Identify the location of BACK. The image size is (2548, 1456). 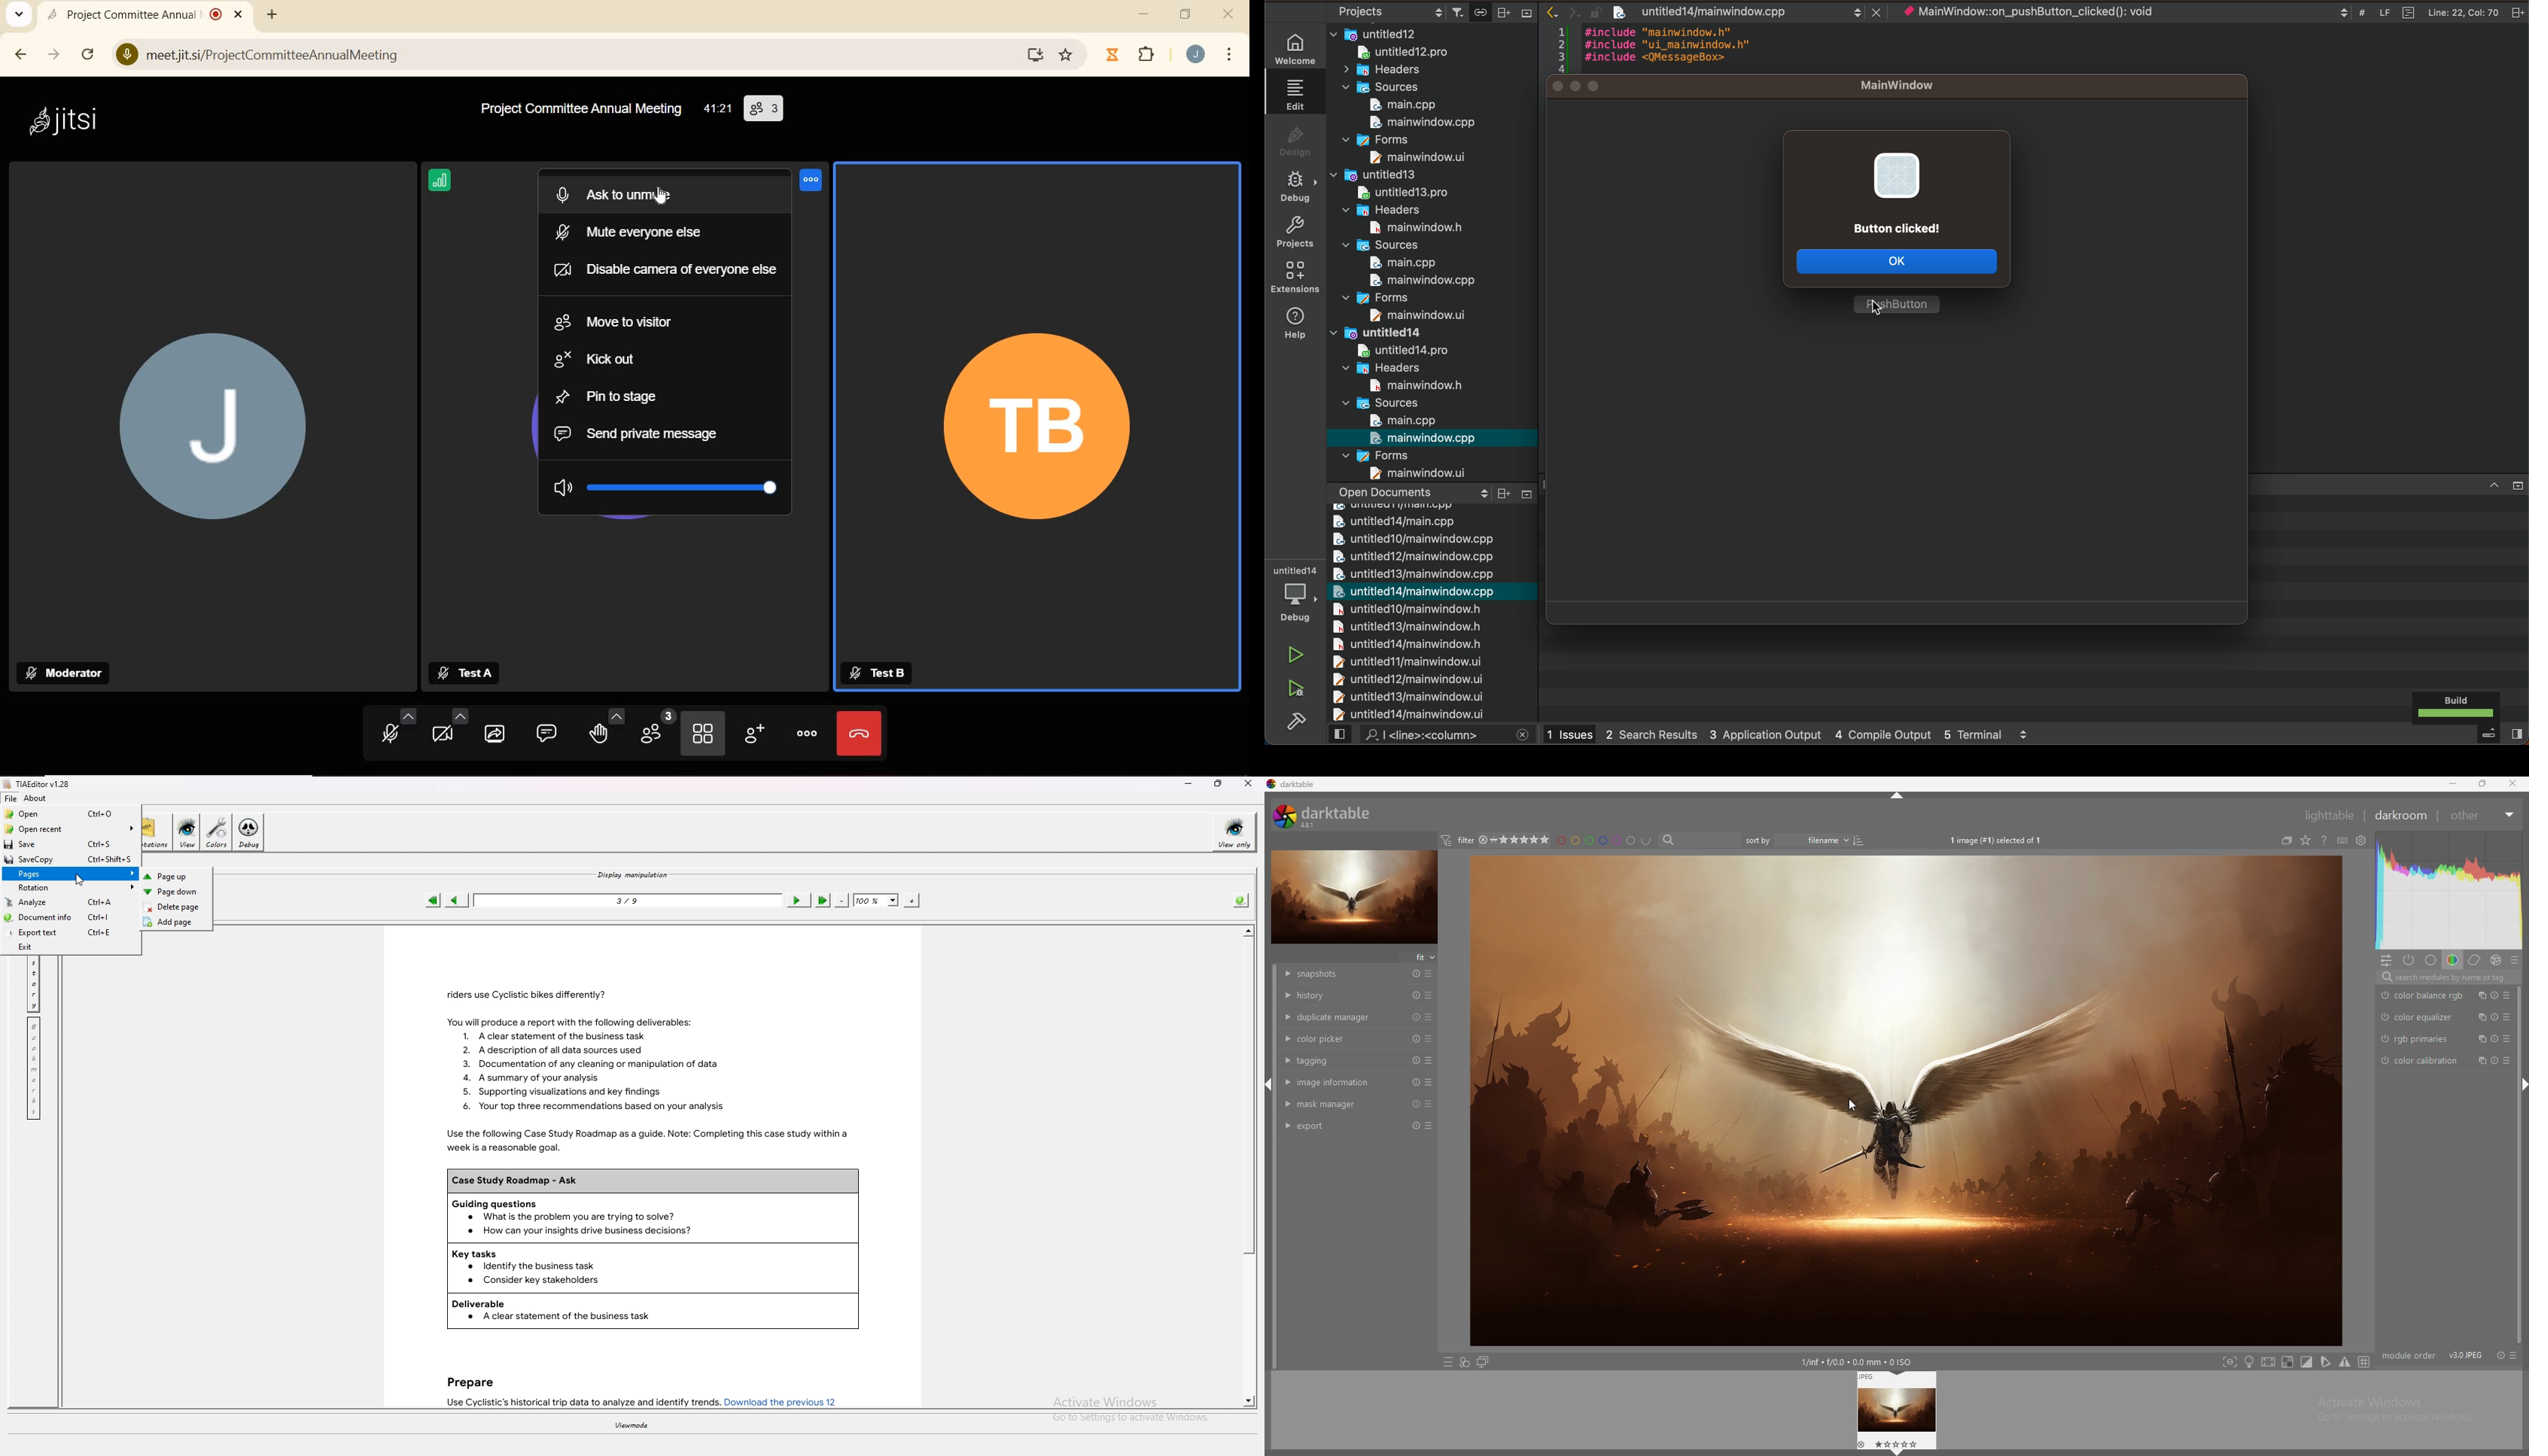
(19, 57).